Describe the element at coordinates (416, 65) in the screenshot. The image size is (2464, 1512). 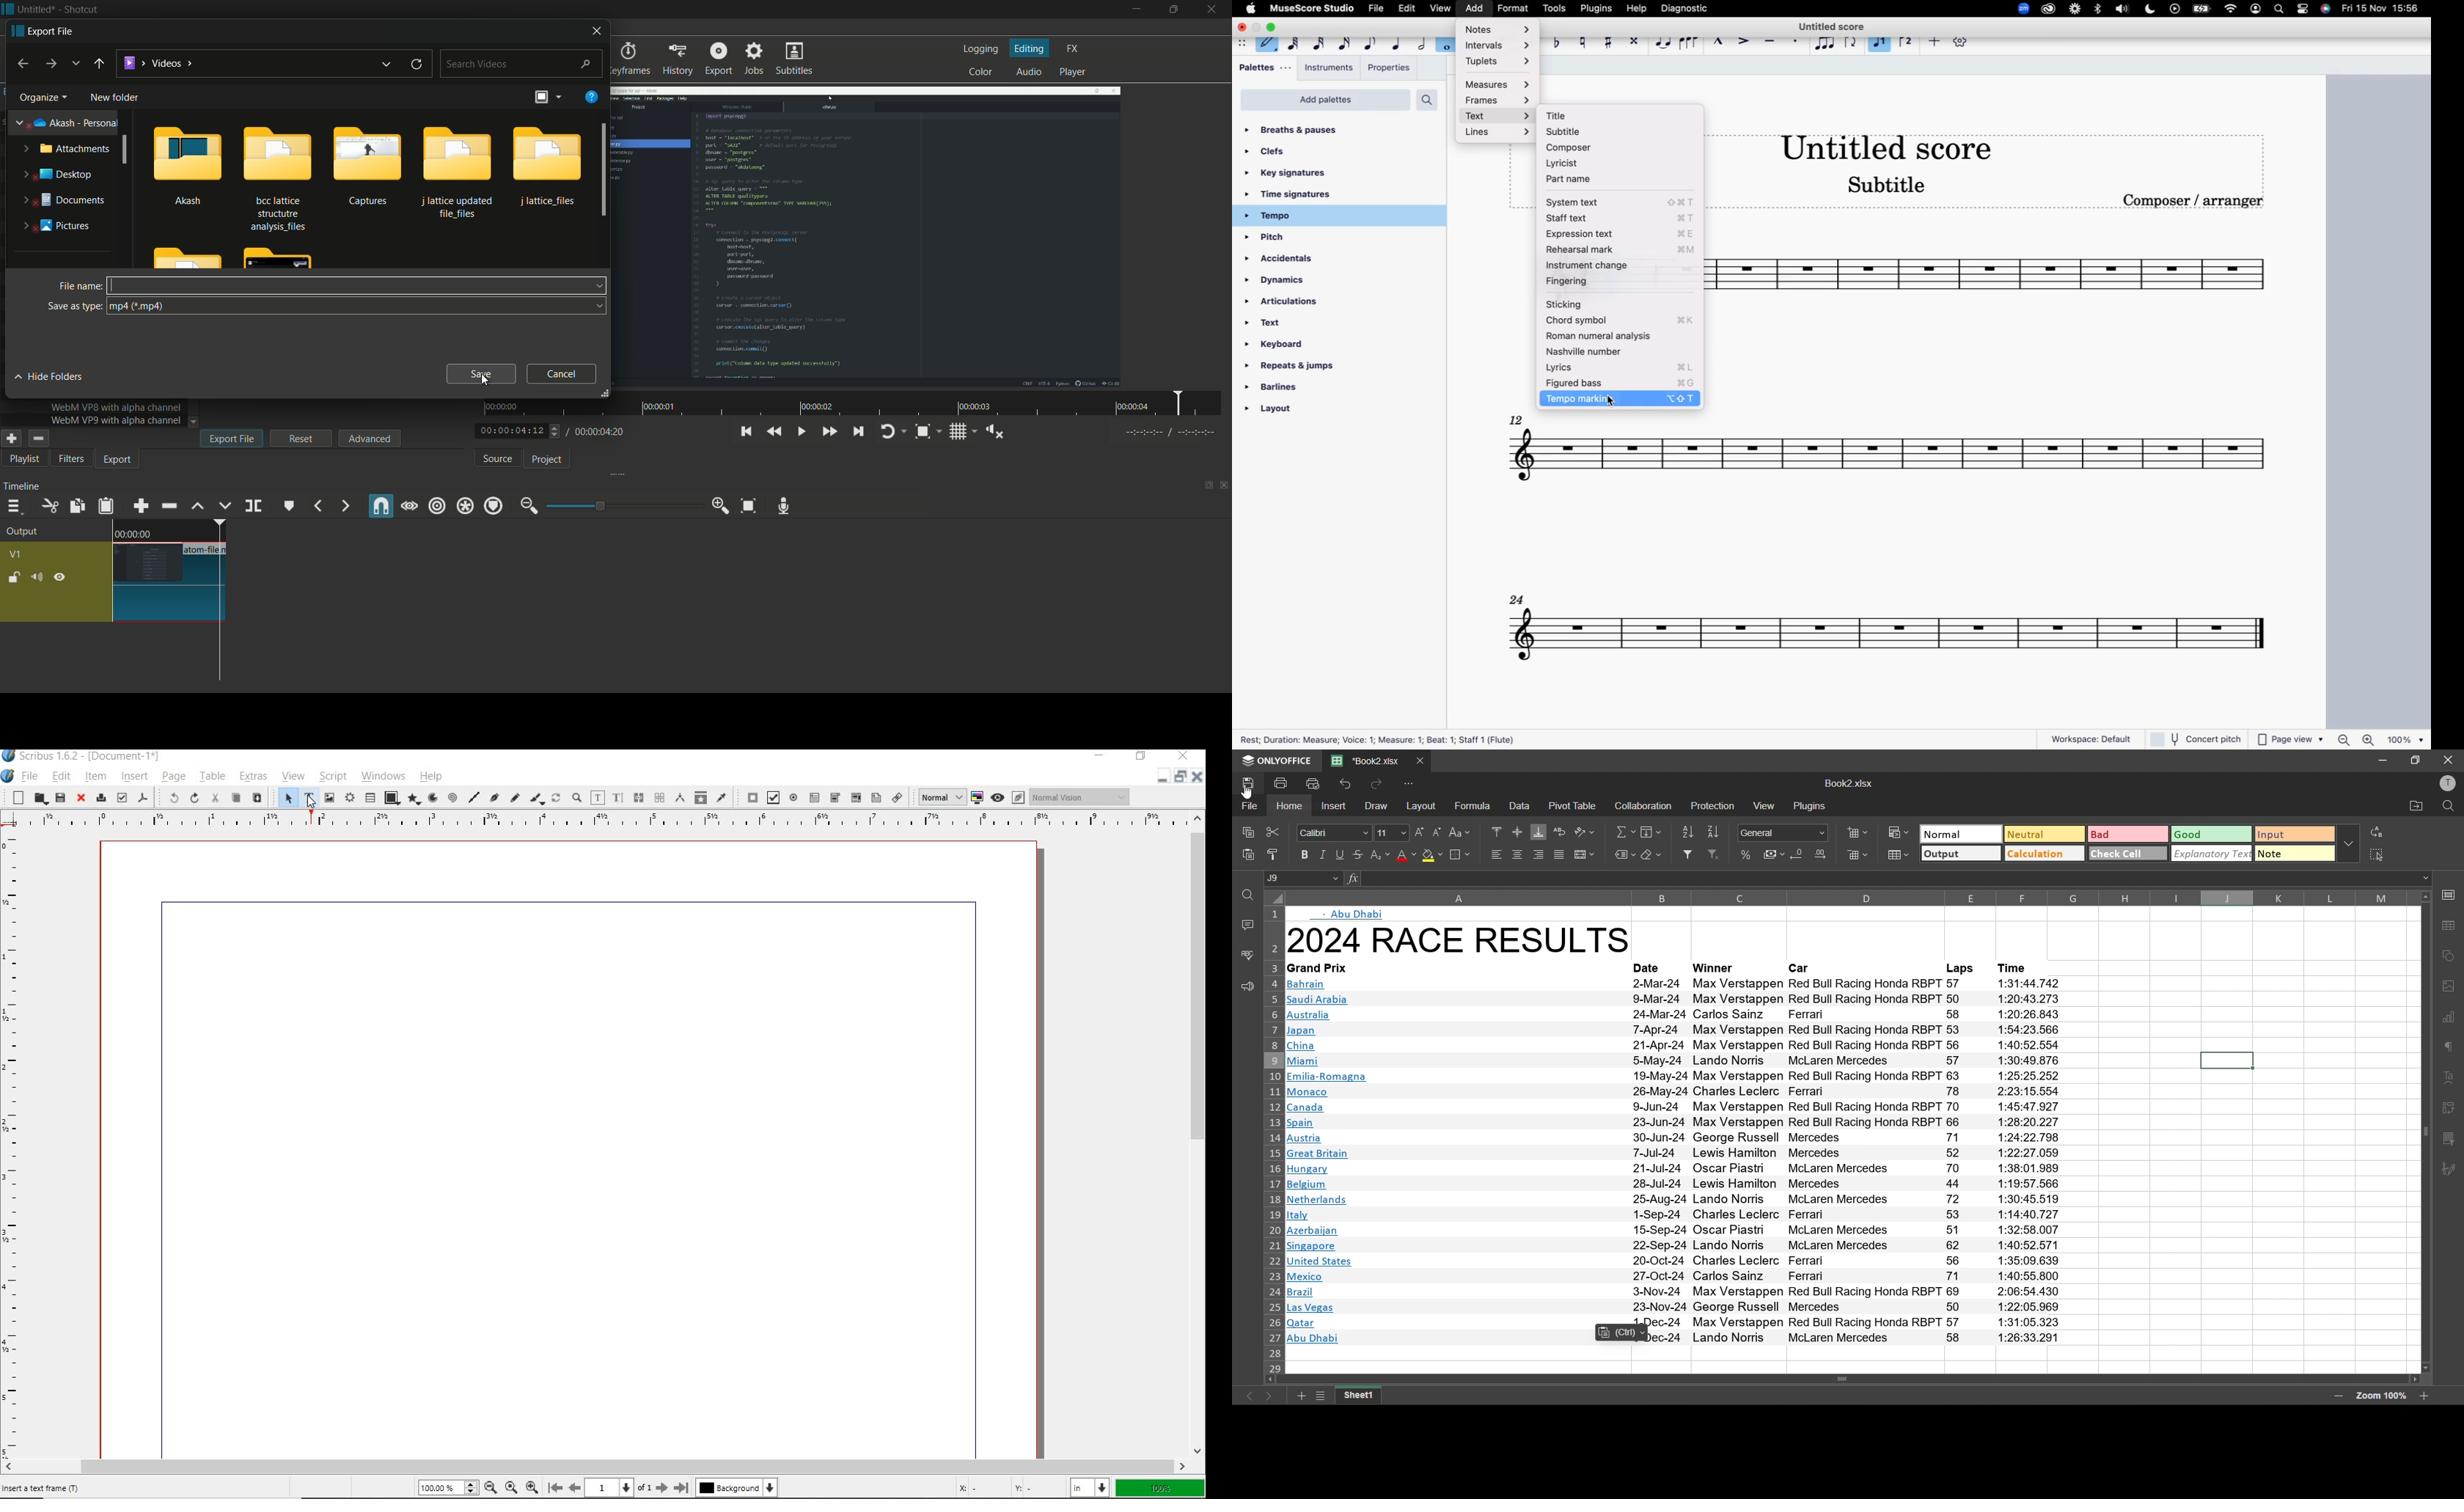
I see `refresh` at that location.